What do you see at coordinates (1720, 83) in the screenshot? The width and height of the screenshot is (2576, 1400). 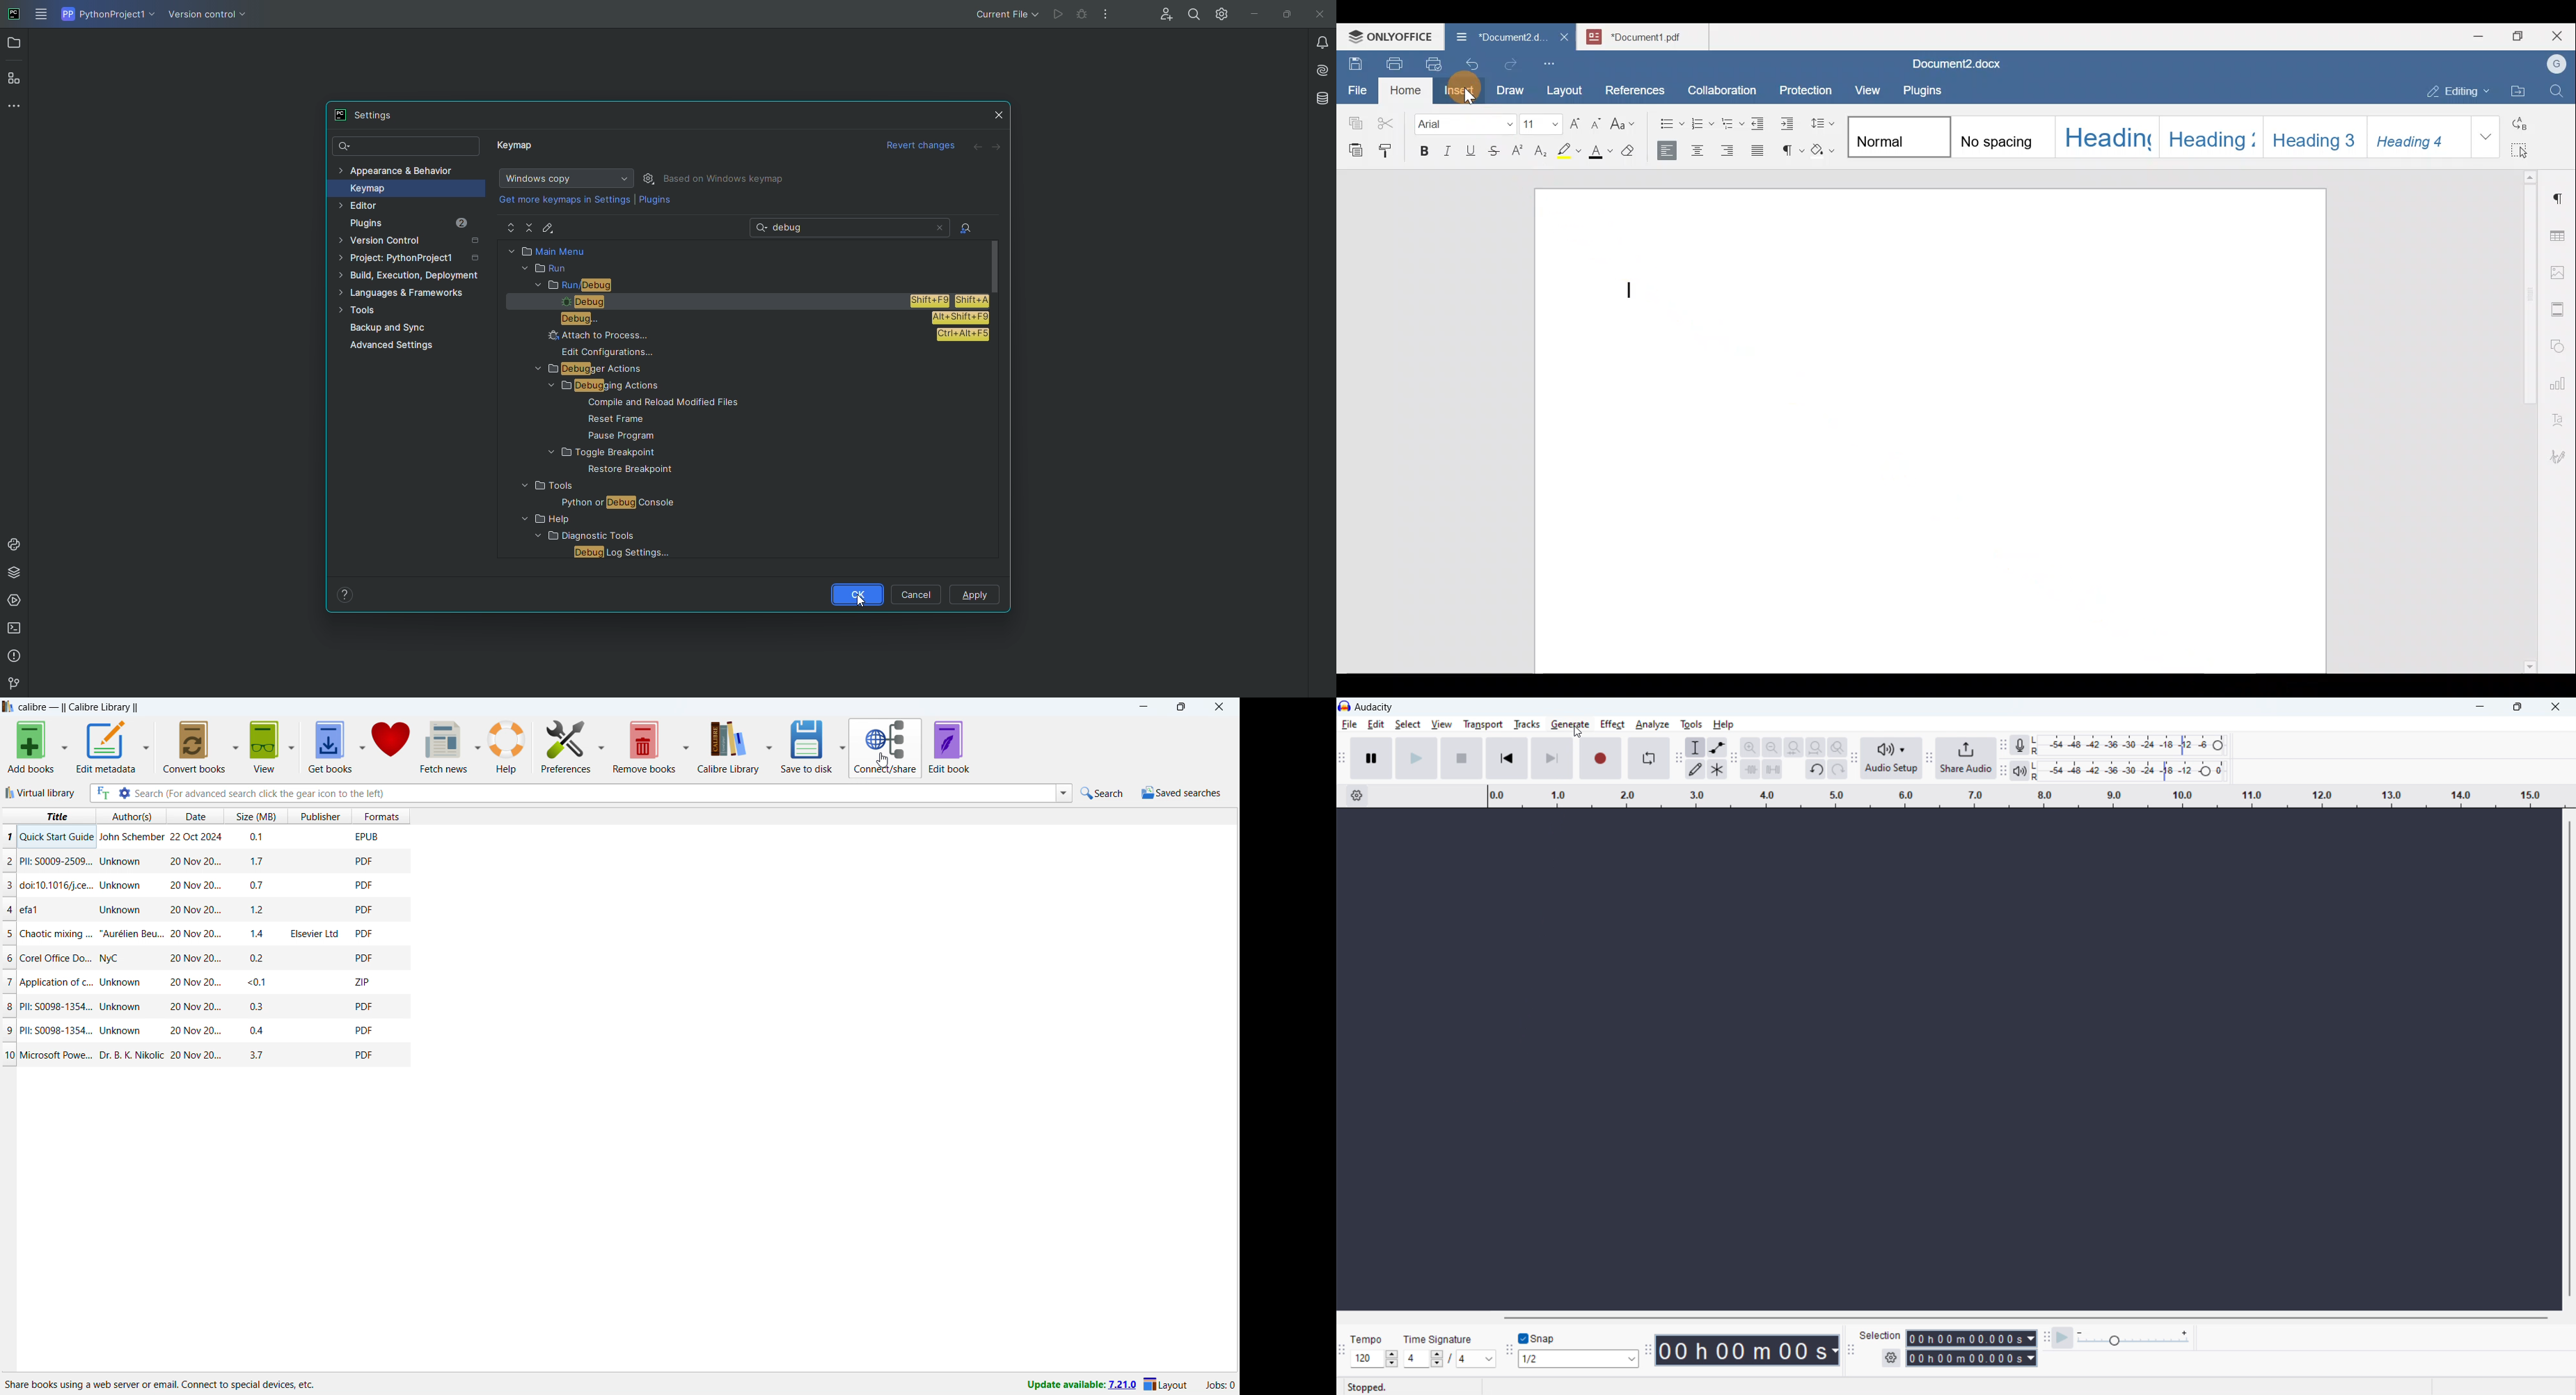 I see `Collaboration` at bounding box center [1720, 83].